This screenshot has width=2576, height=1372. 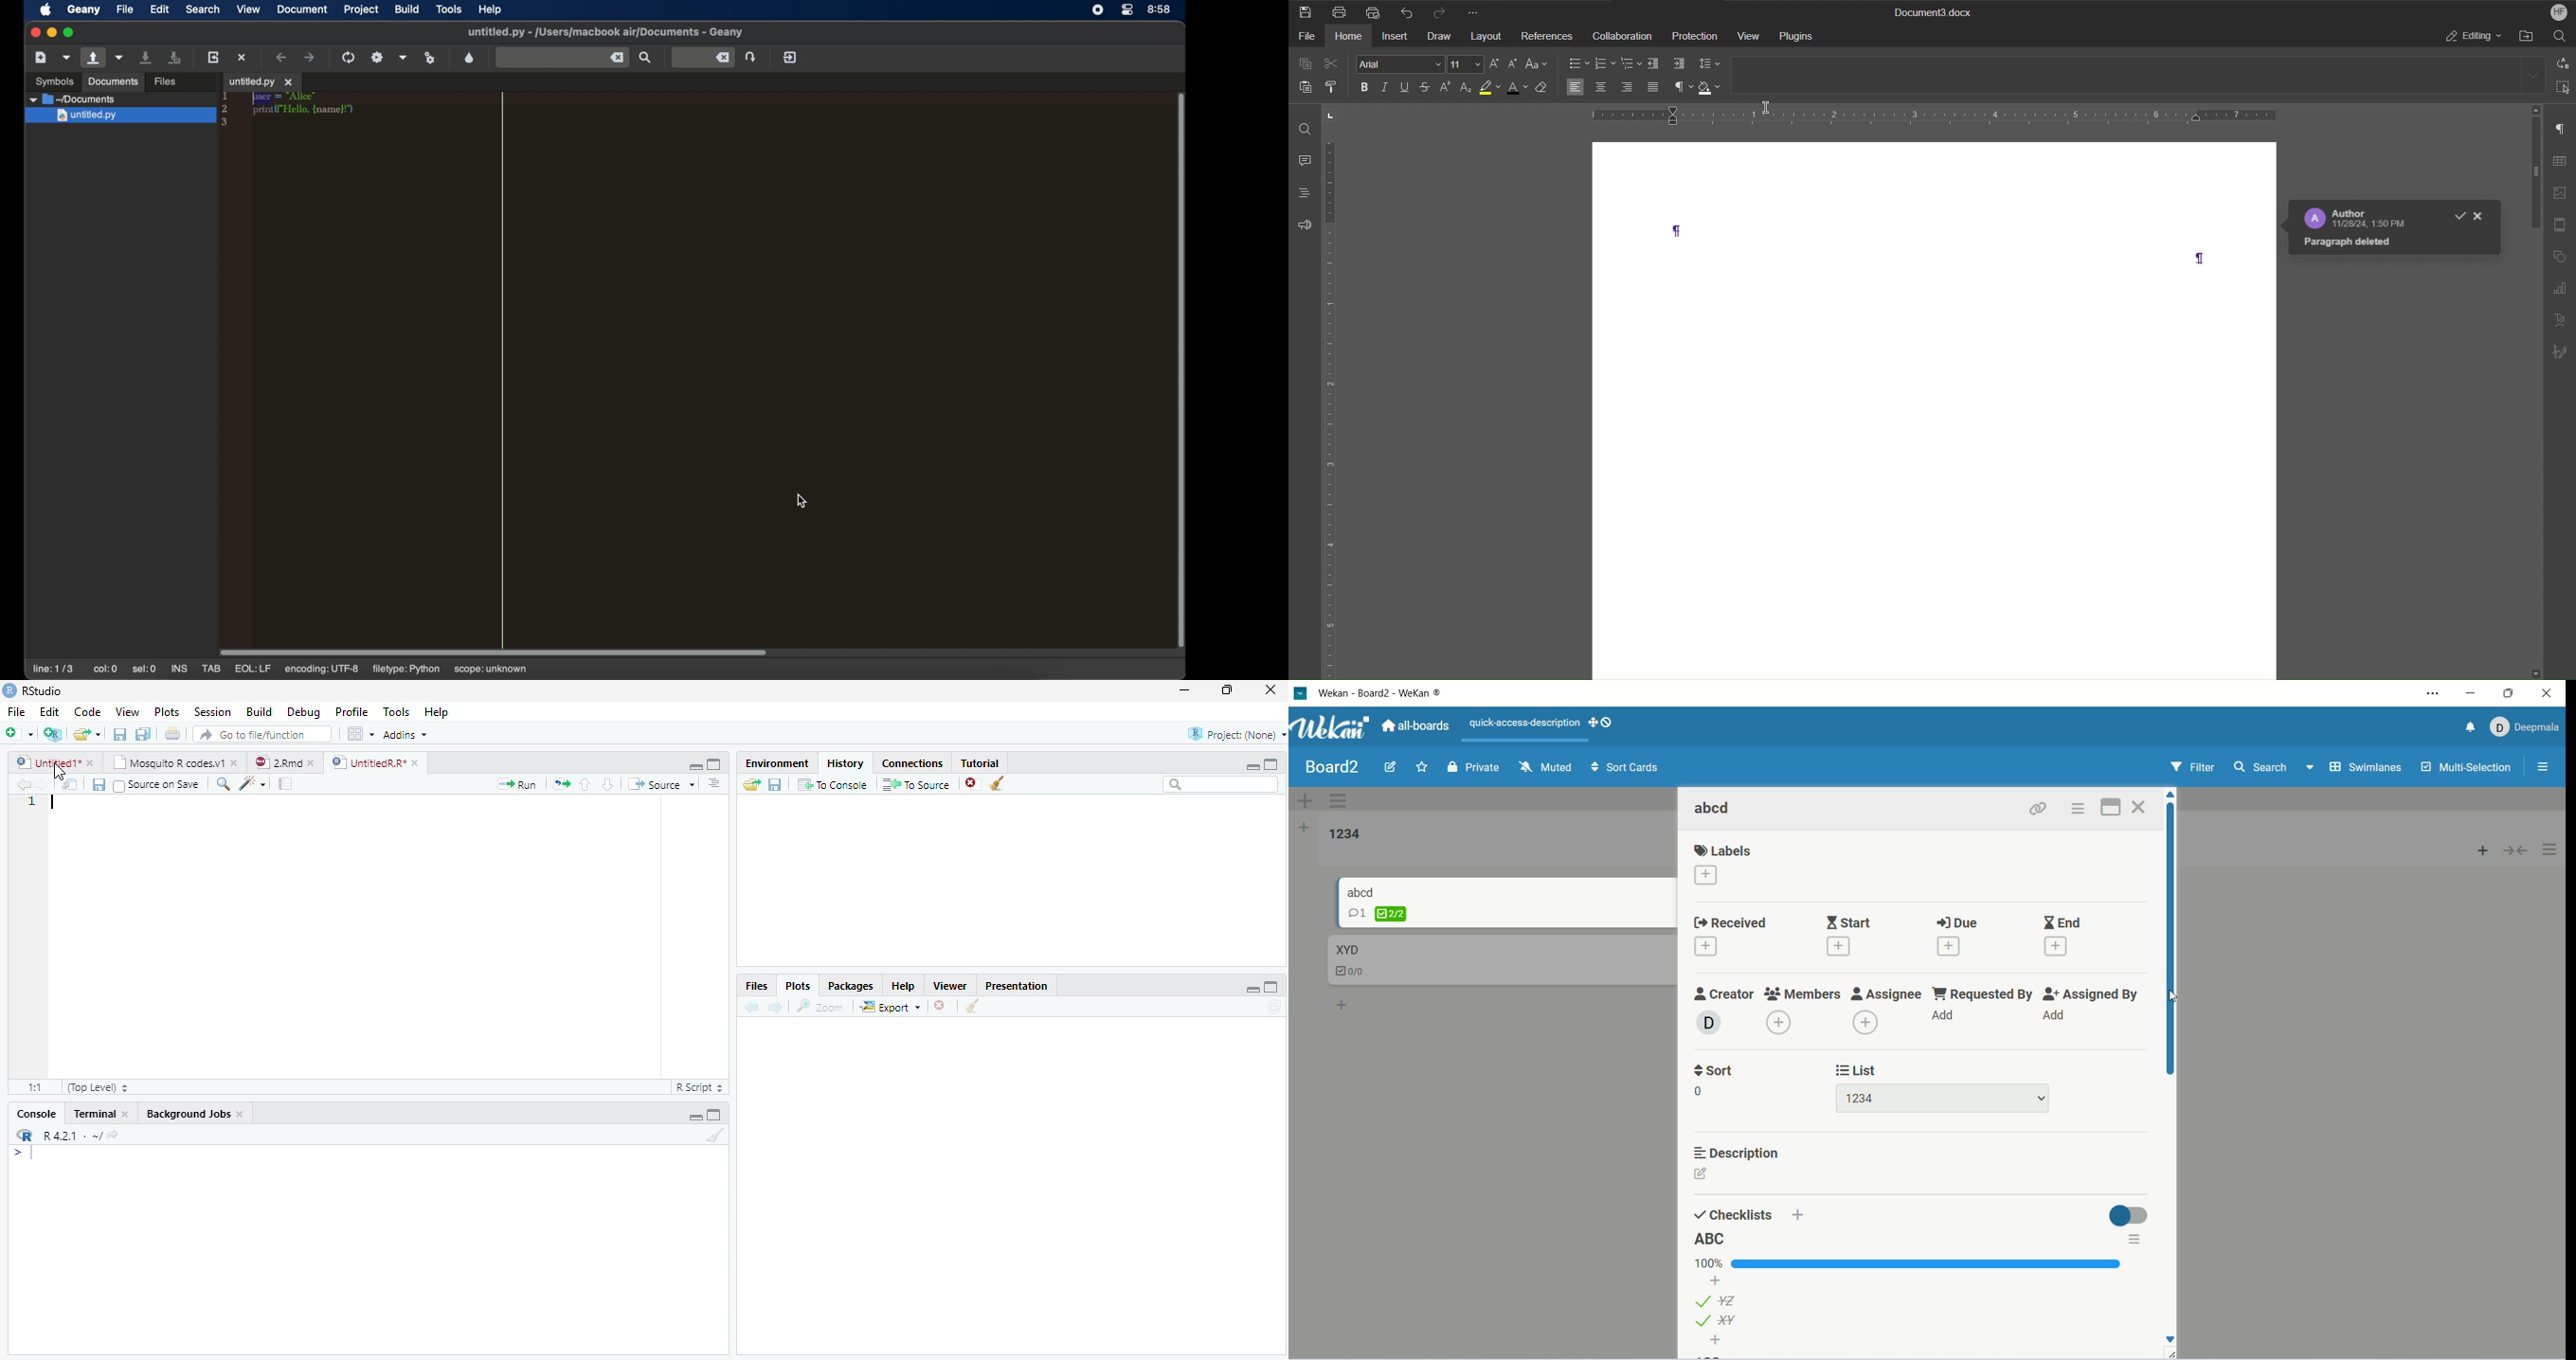 I want to click on Home, so click(x=1352, y=38).